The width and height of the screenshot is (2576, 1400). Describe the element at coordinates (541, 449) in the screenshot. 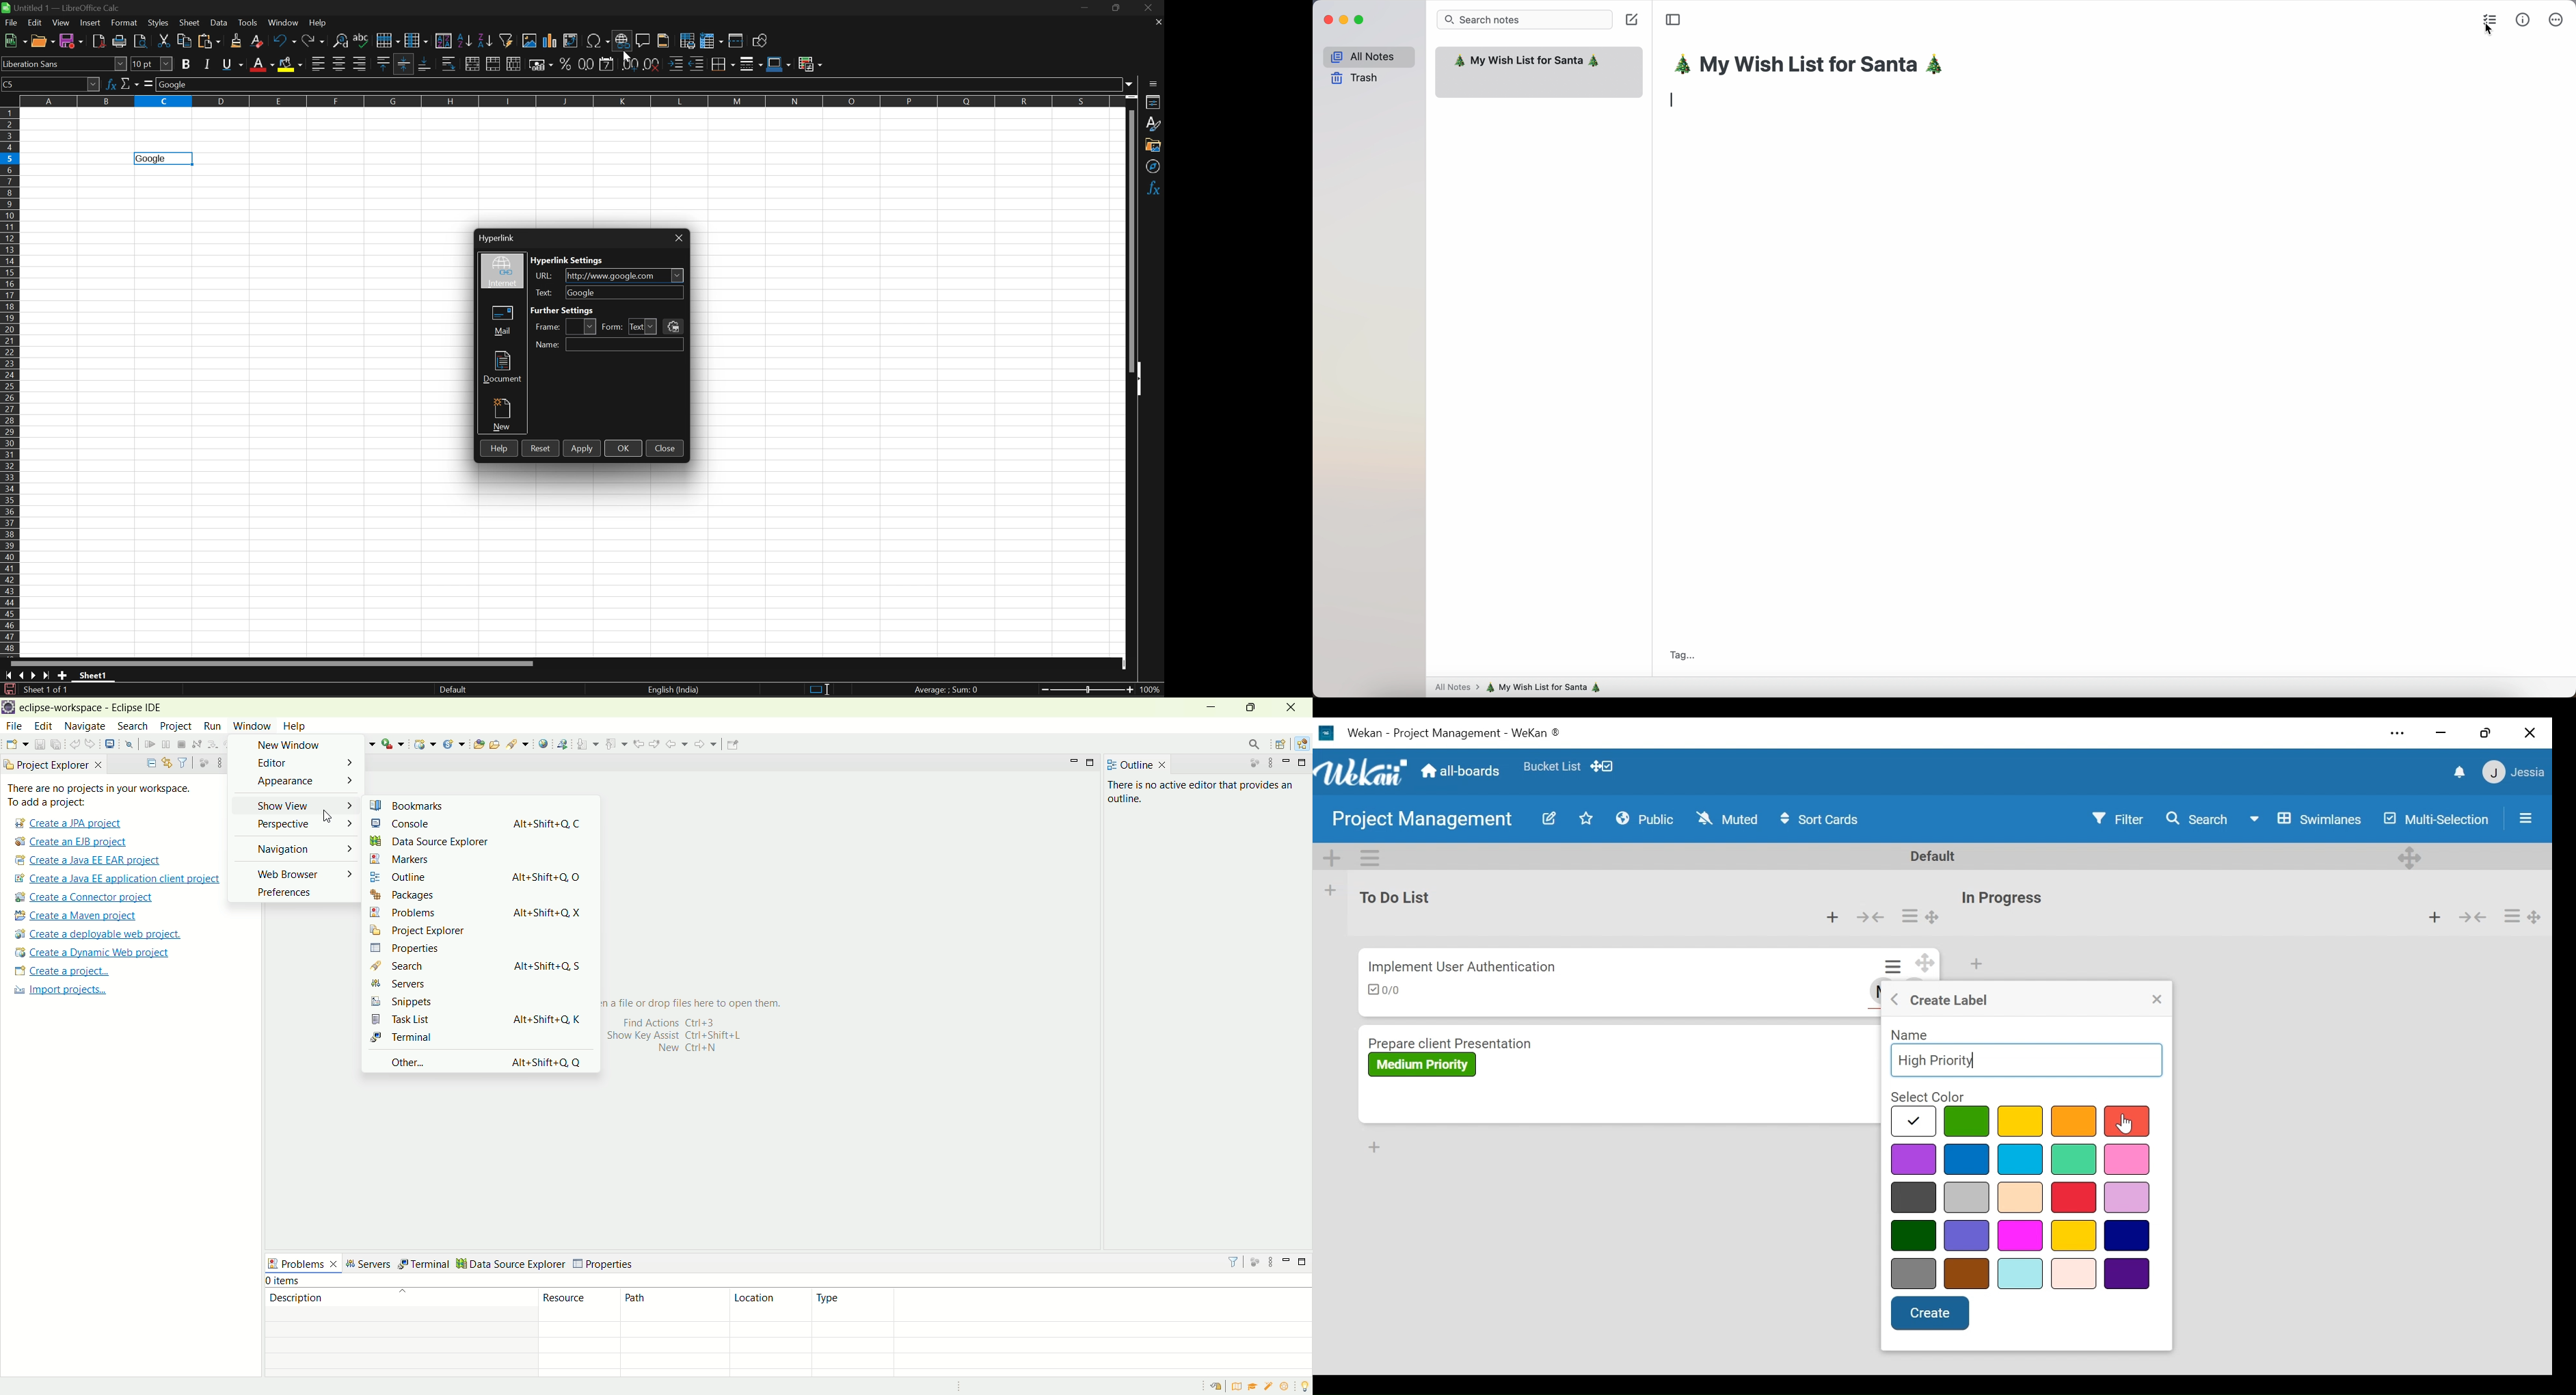

I see `Reset` at that location.